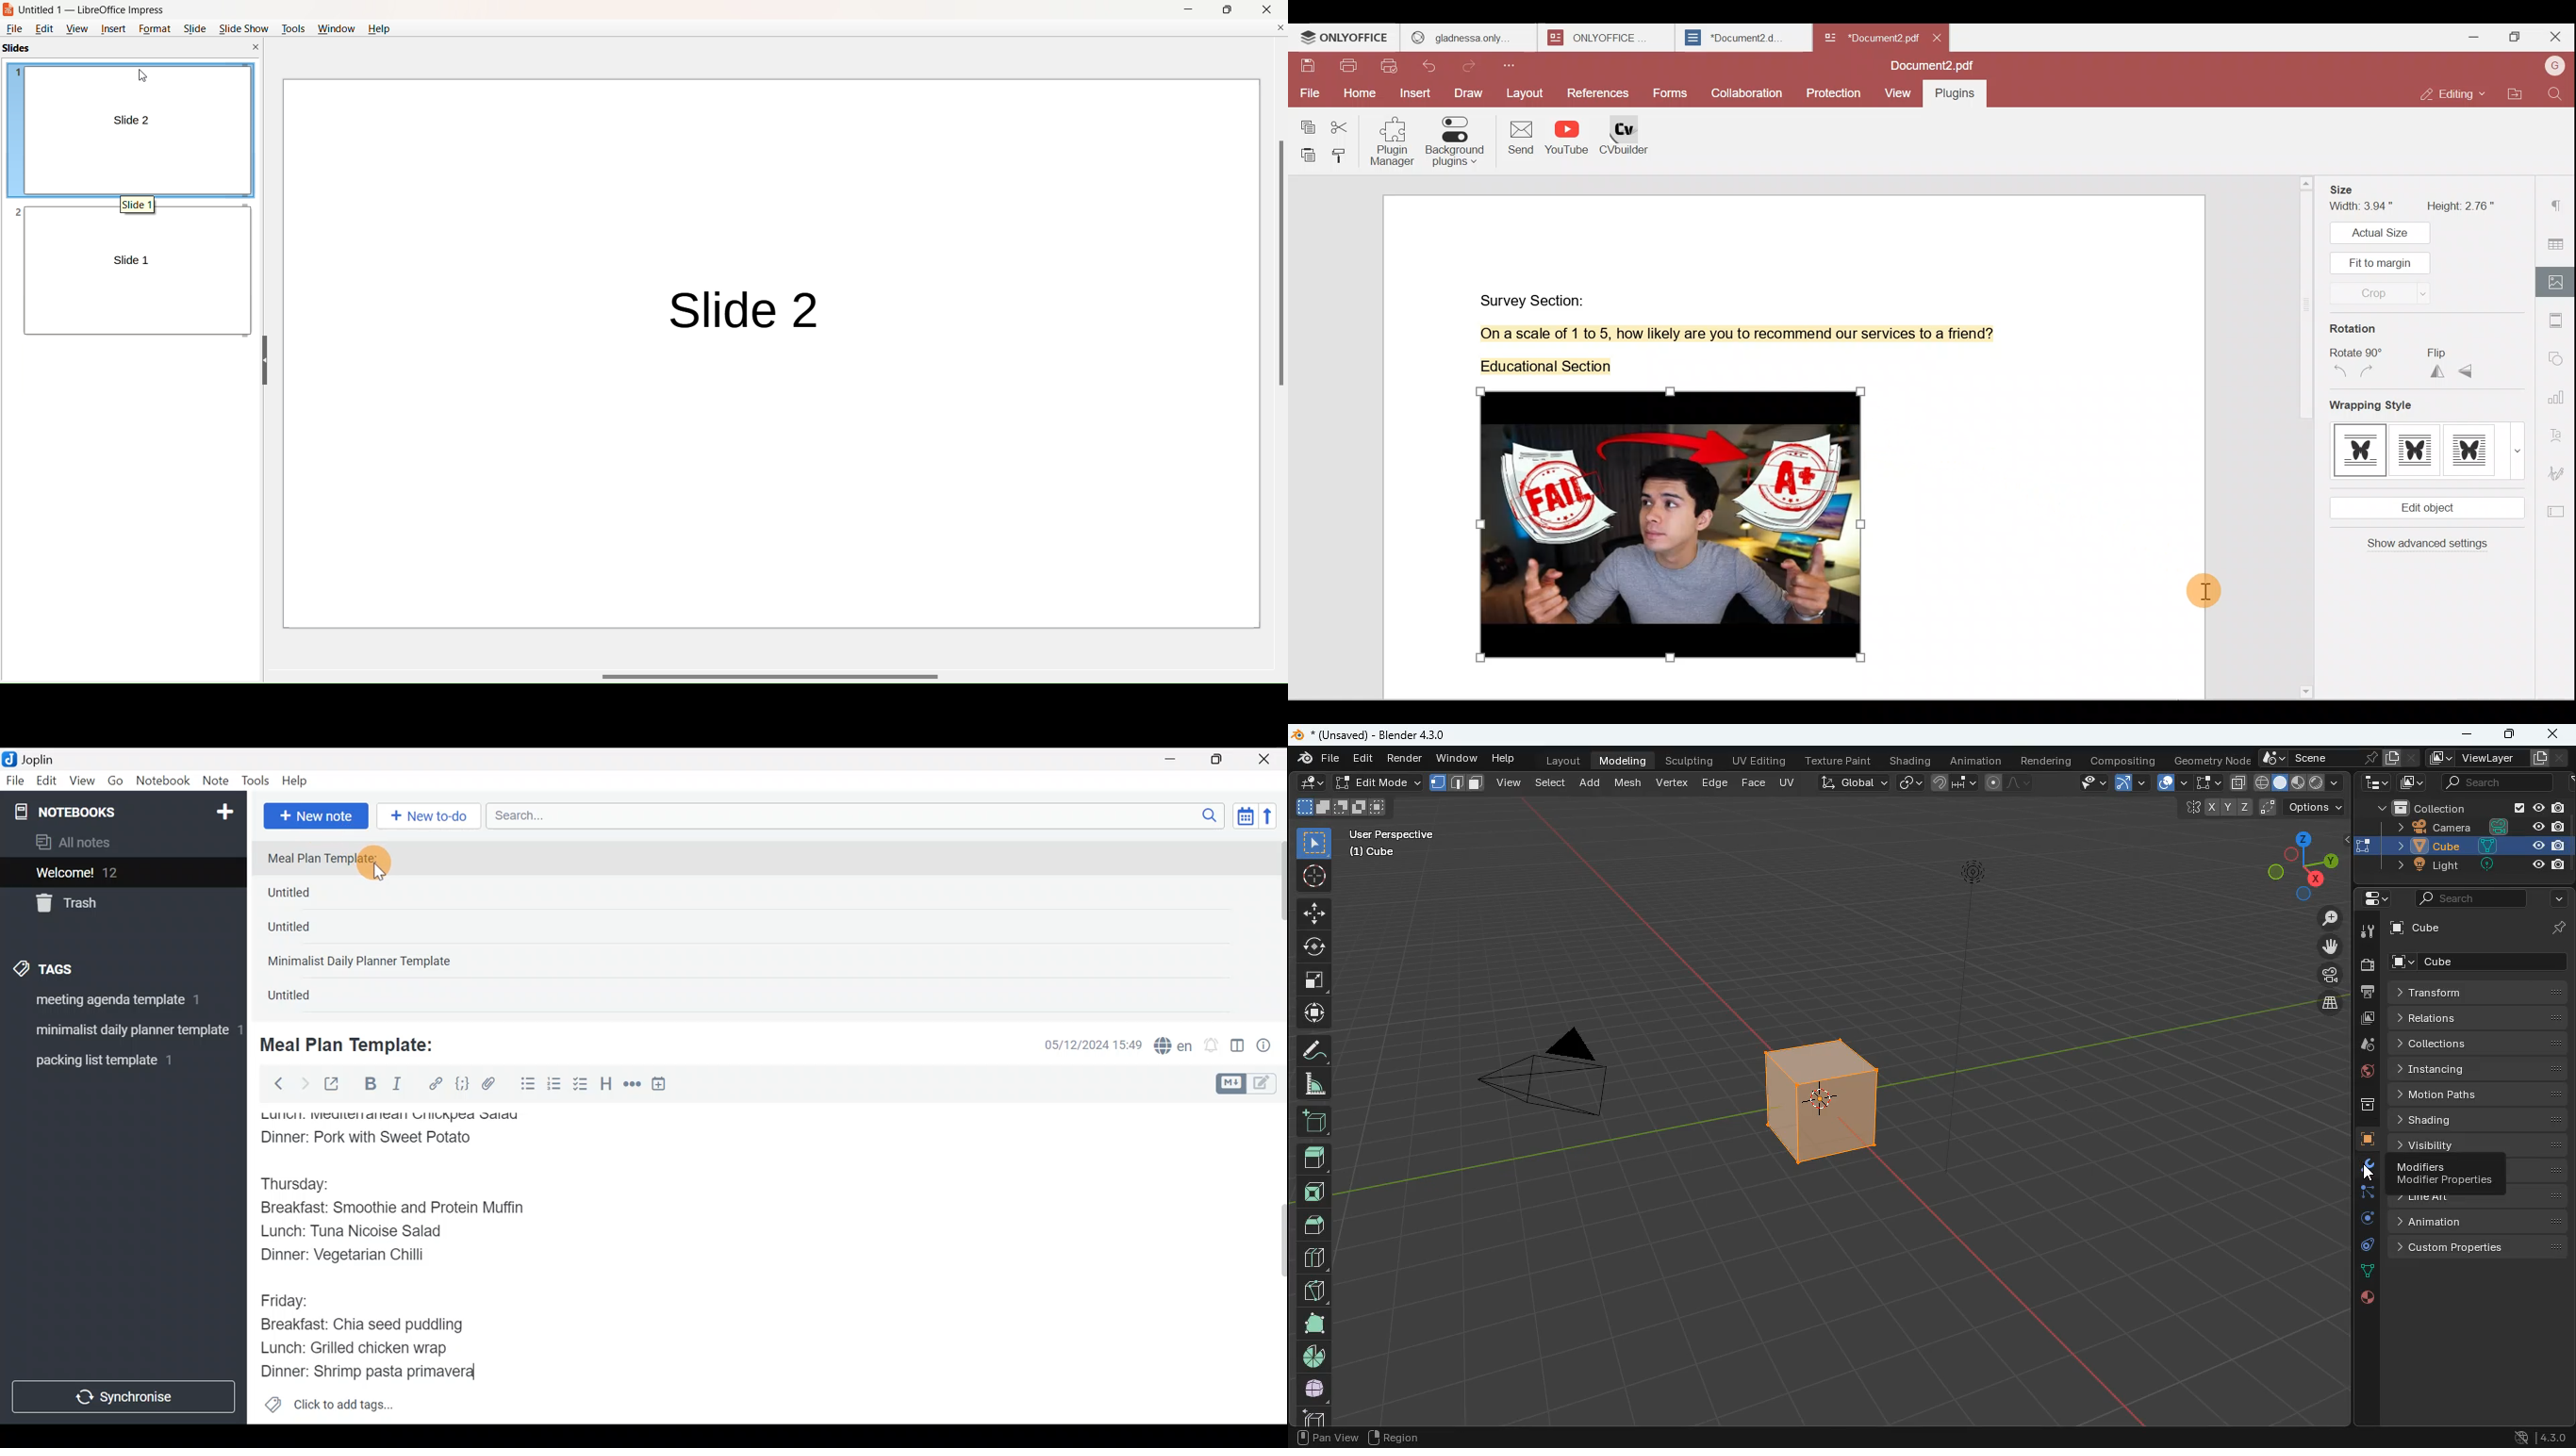  What do you see at coordinates (125, 1396) in the screenshot?
I see `Synchronize` at bounding box center [125, 1396].